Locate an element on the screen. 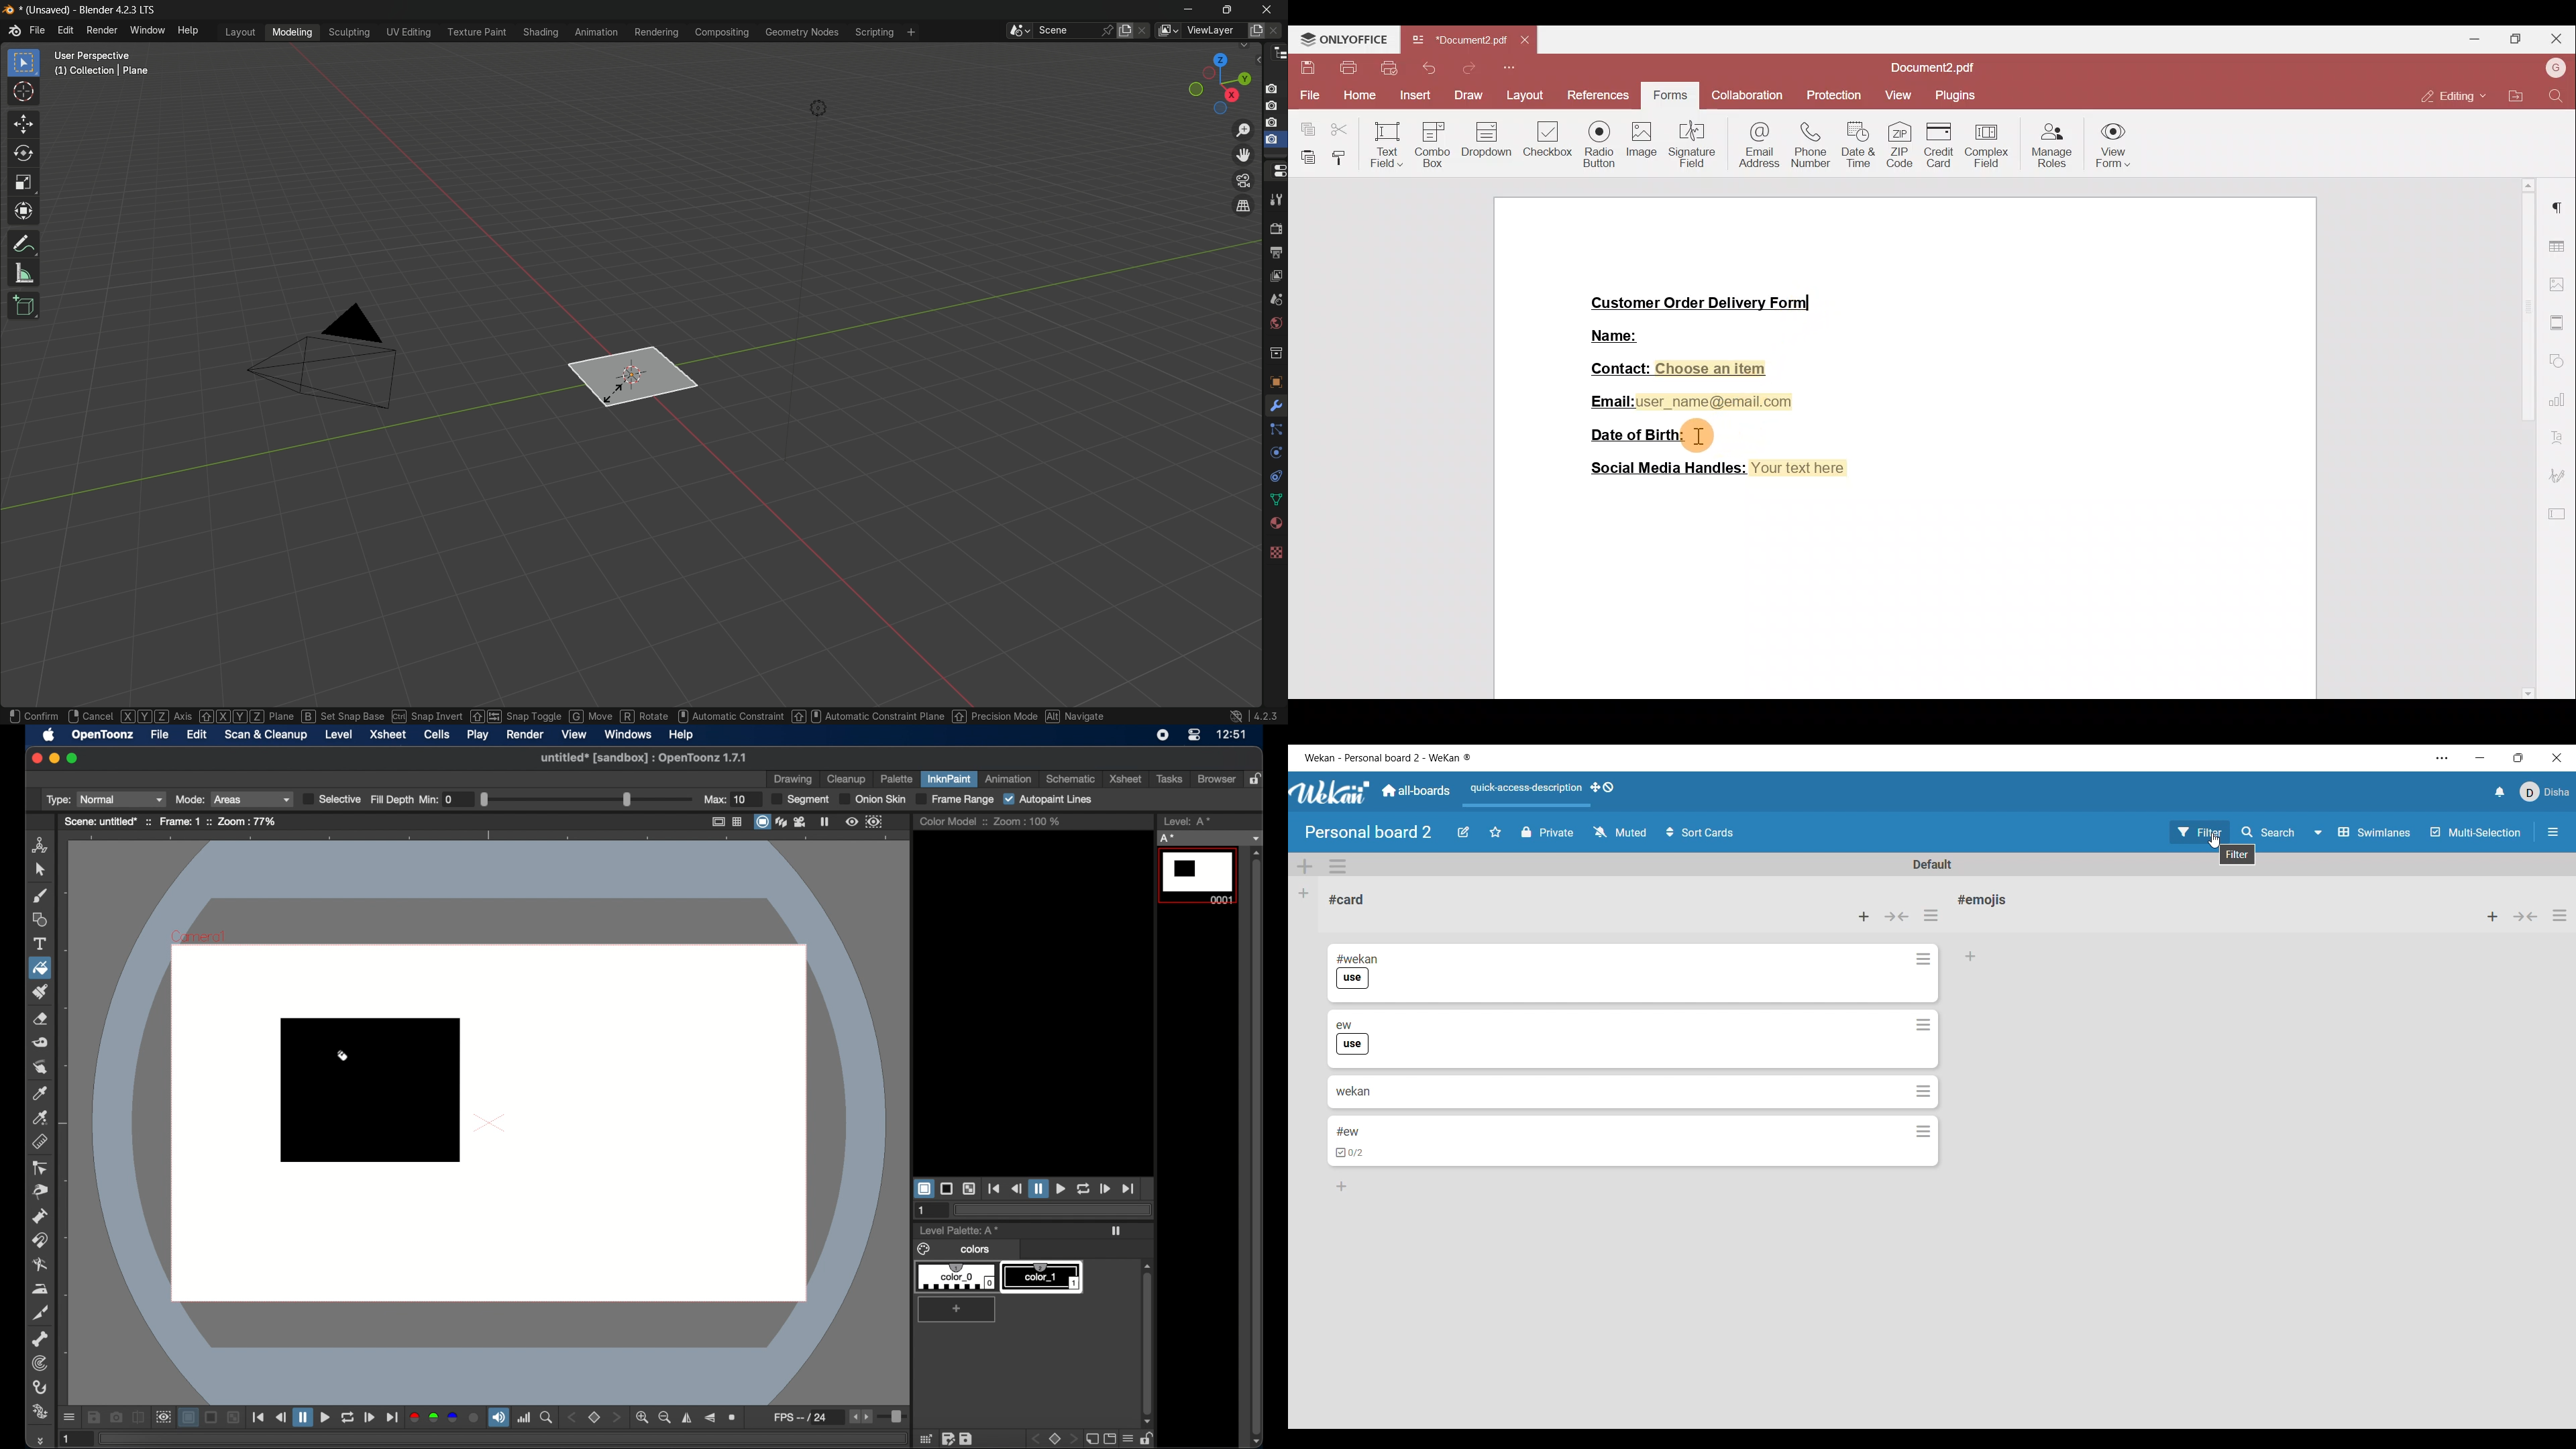 The height and width of the screenshot is (1456, 2576). pause button is located at coordinates (1038, 1188).